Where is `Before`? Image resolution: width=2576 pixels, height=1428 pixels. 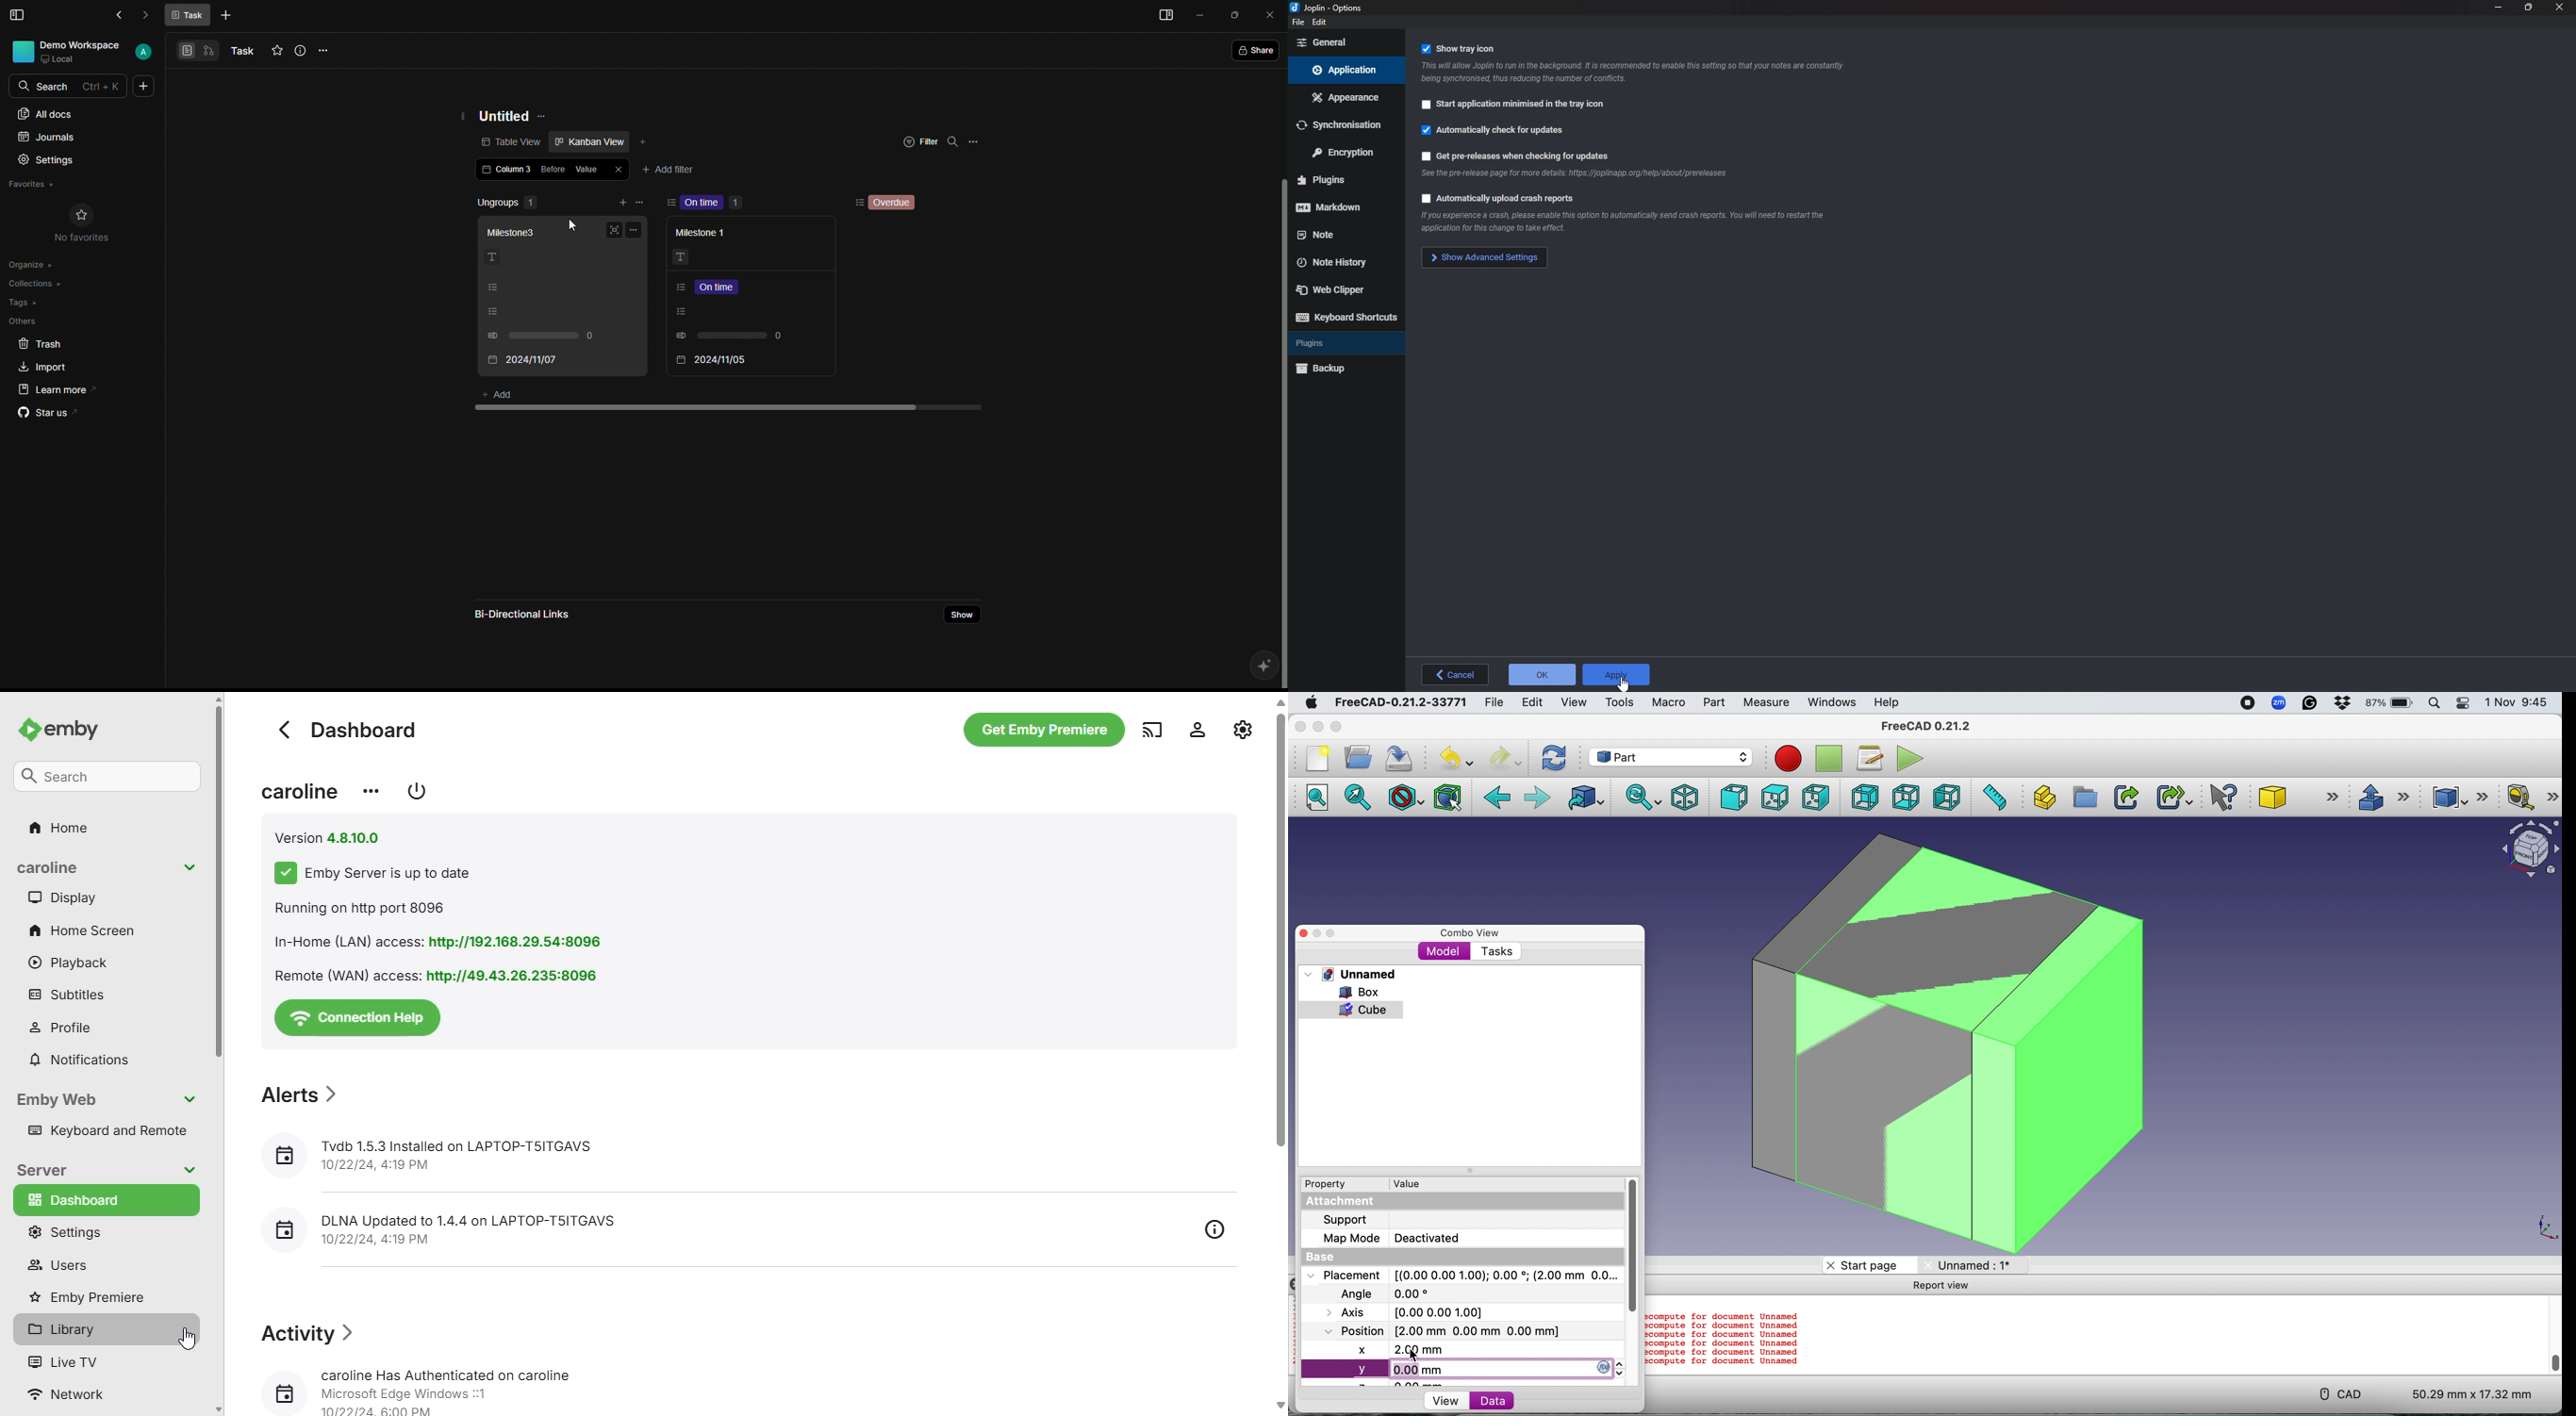 Before is located at coordinates (552, 169).